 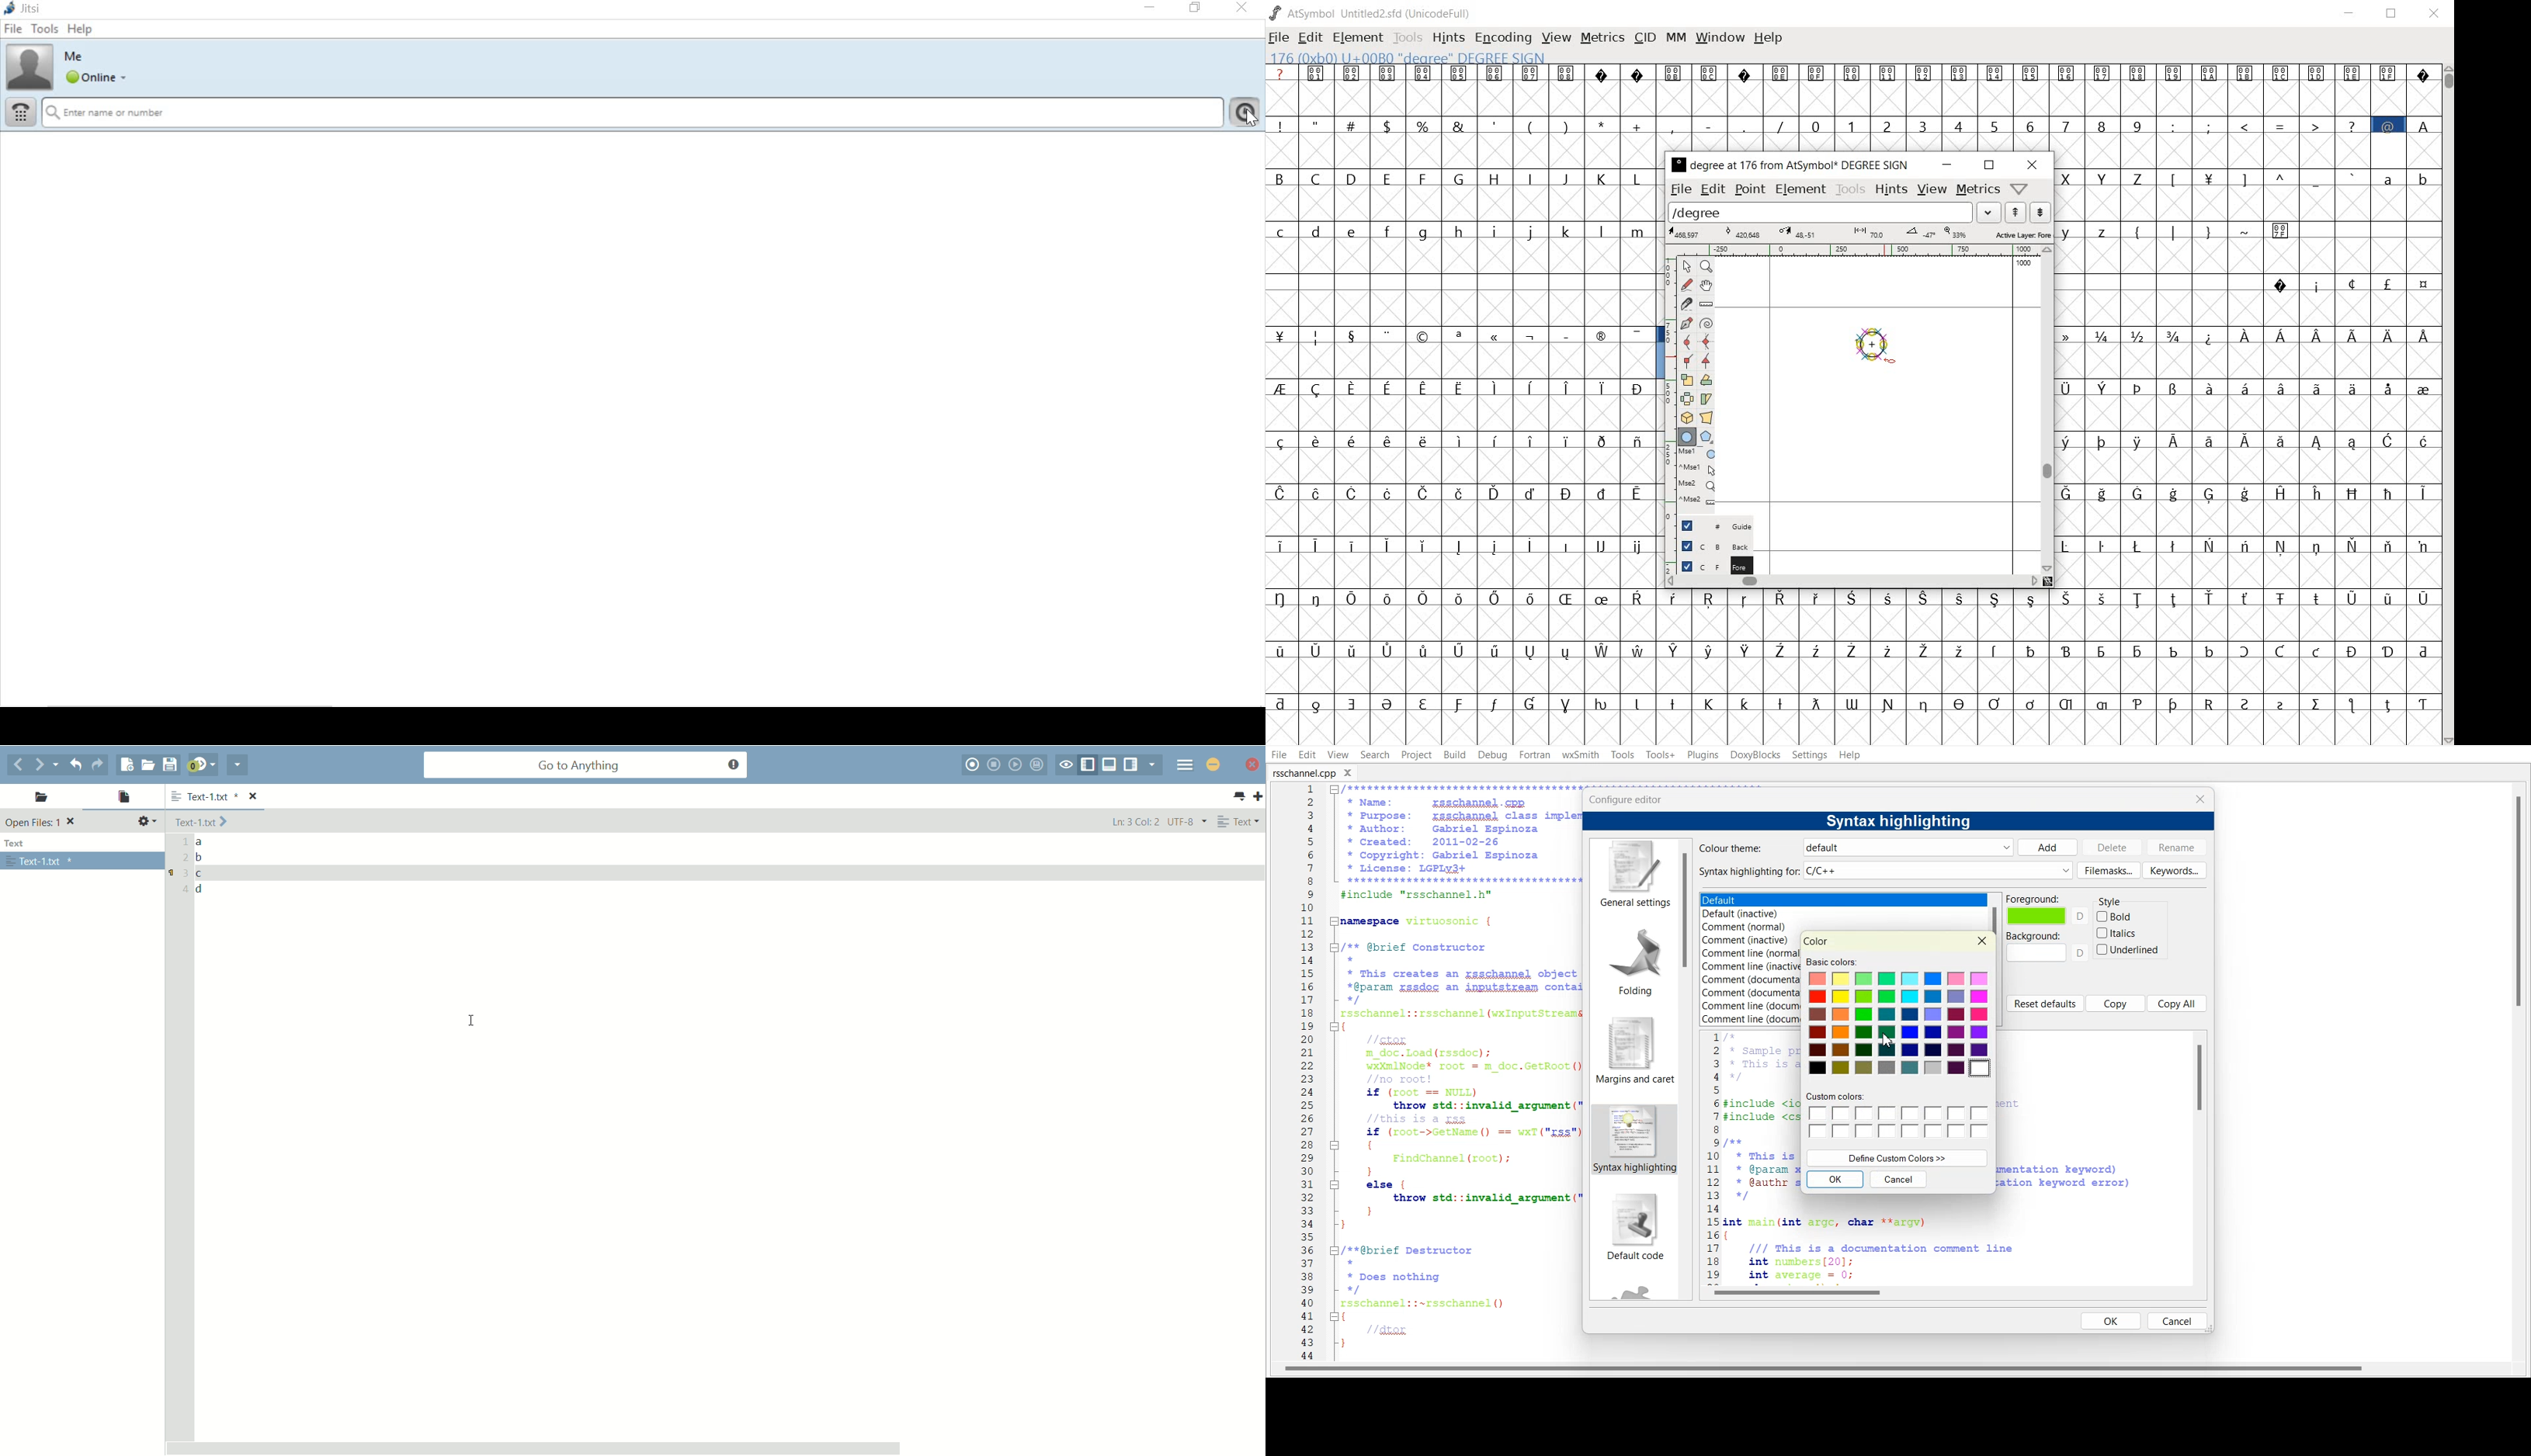 What do you see at coordinates (223, 796) in the screenshot?
I see `Text-1.txt *` at bounding box center [223, 796].